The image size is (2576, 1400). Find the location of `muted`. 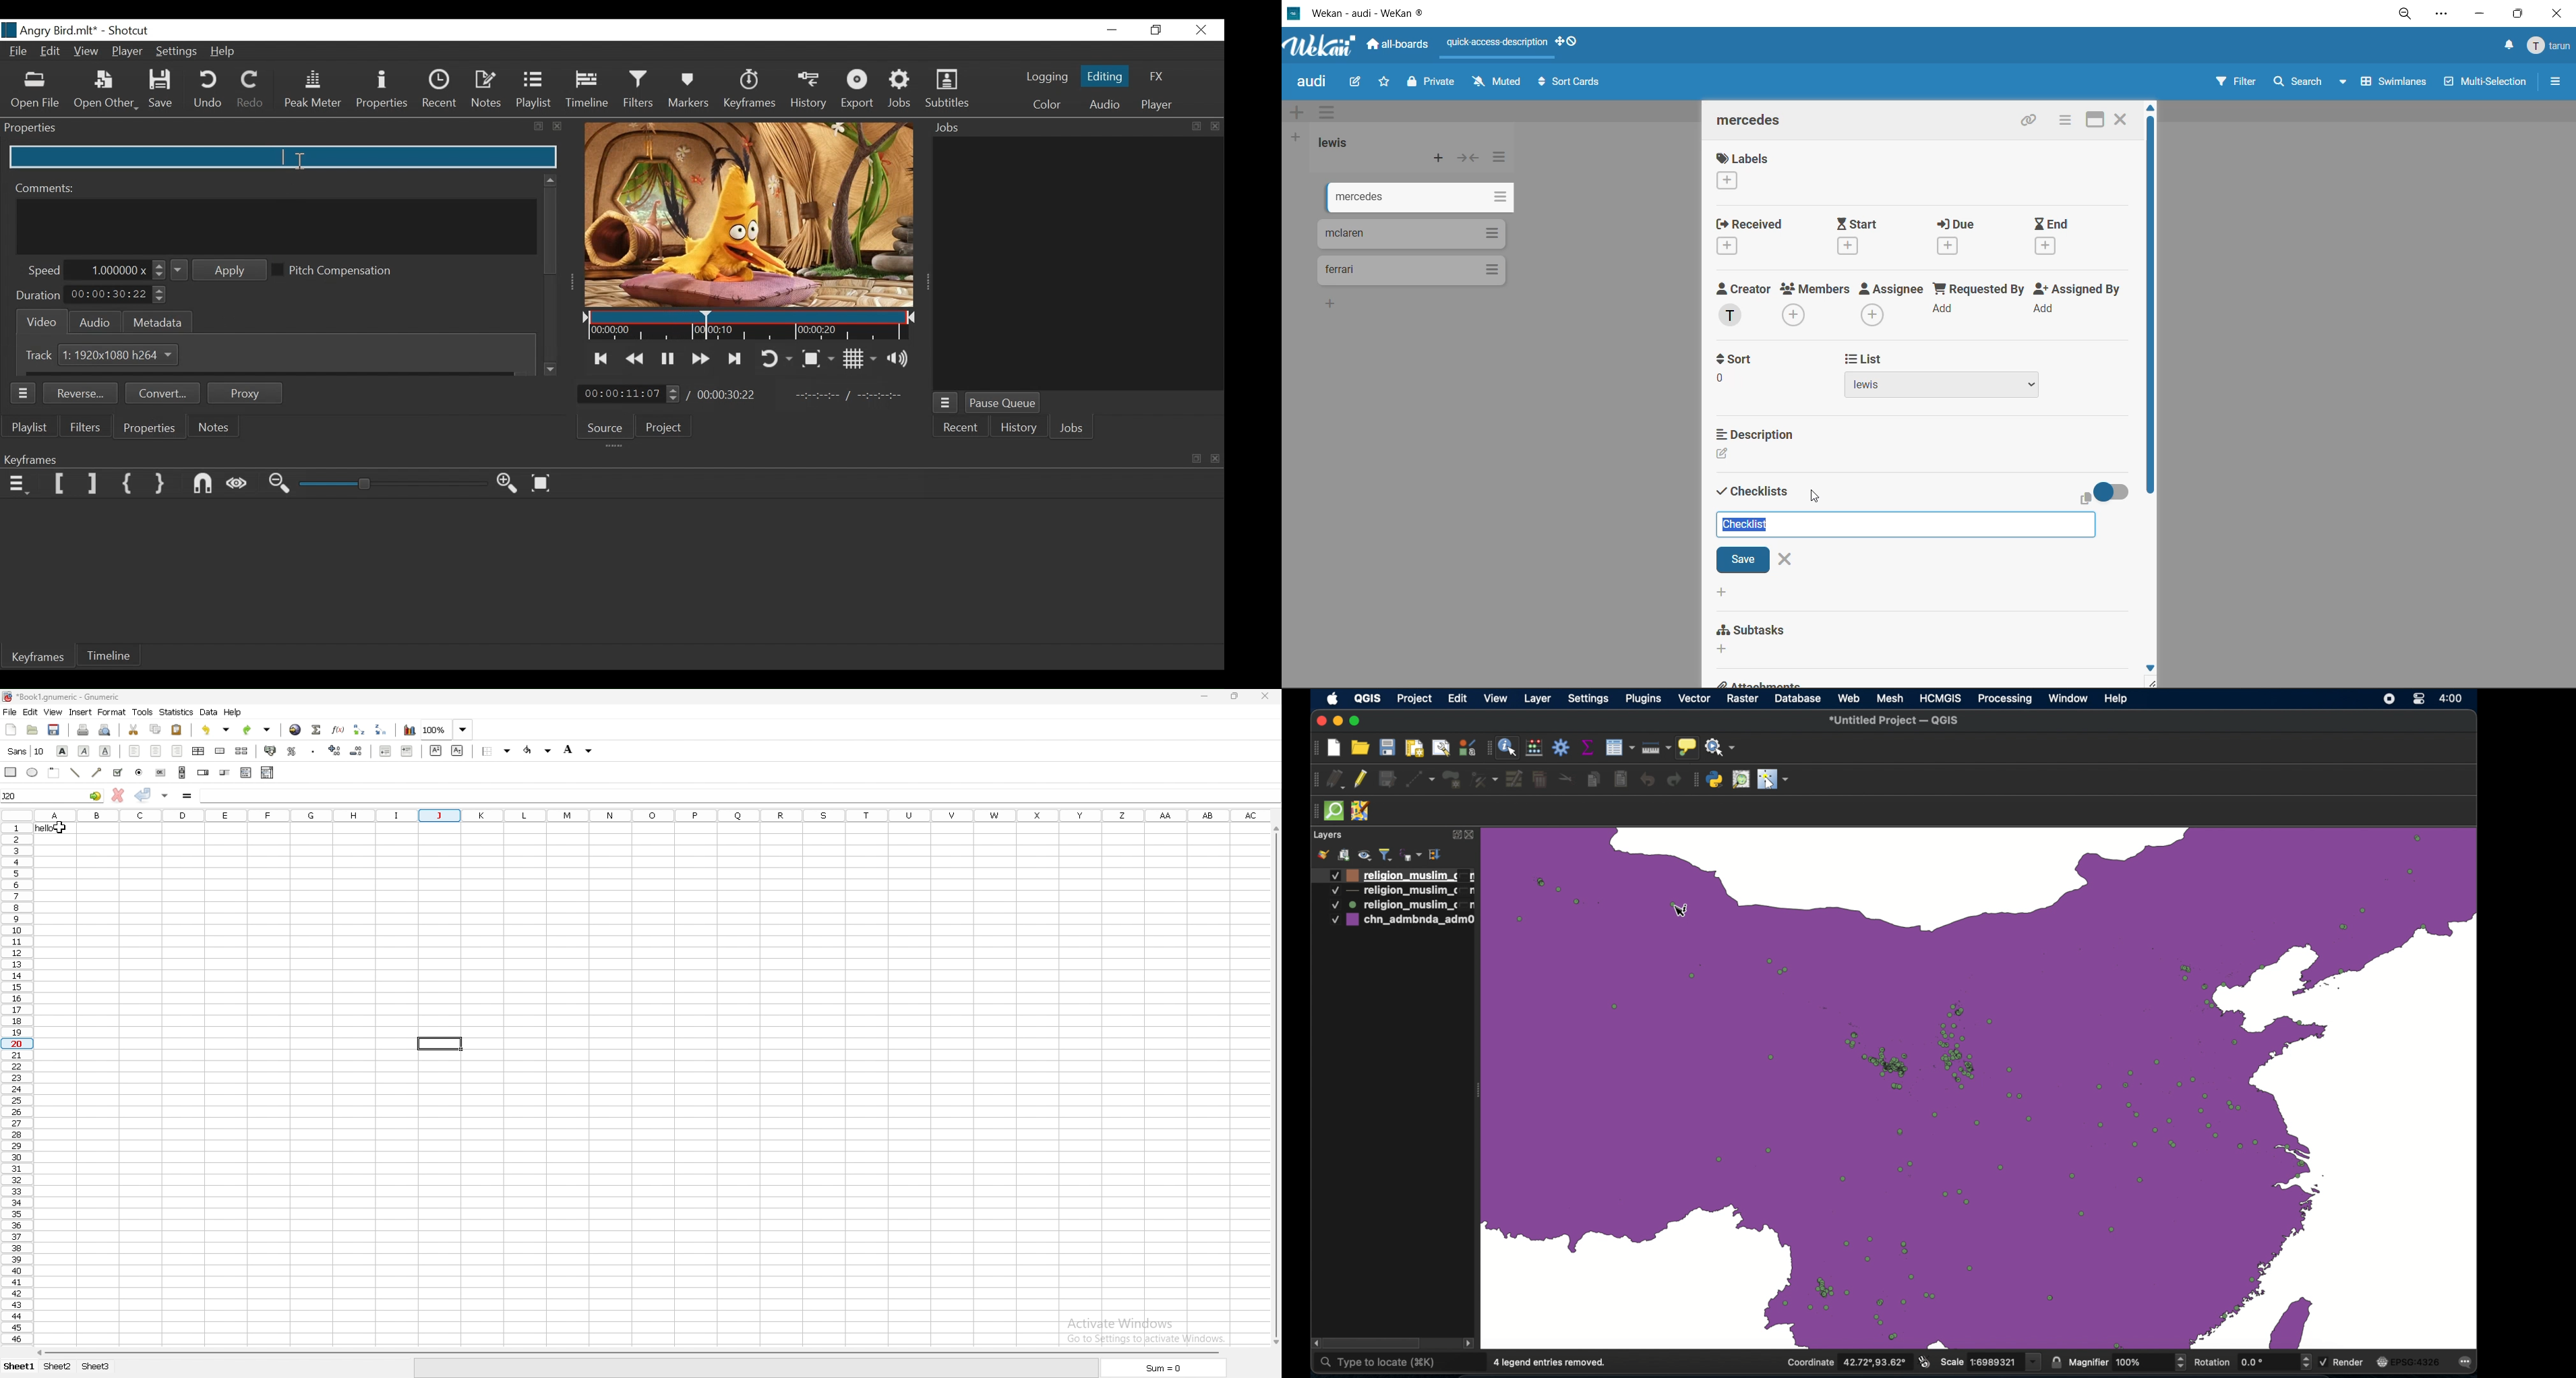

muted is located at coordinates (1496, 82).